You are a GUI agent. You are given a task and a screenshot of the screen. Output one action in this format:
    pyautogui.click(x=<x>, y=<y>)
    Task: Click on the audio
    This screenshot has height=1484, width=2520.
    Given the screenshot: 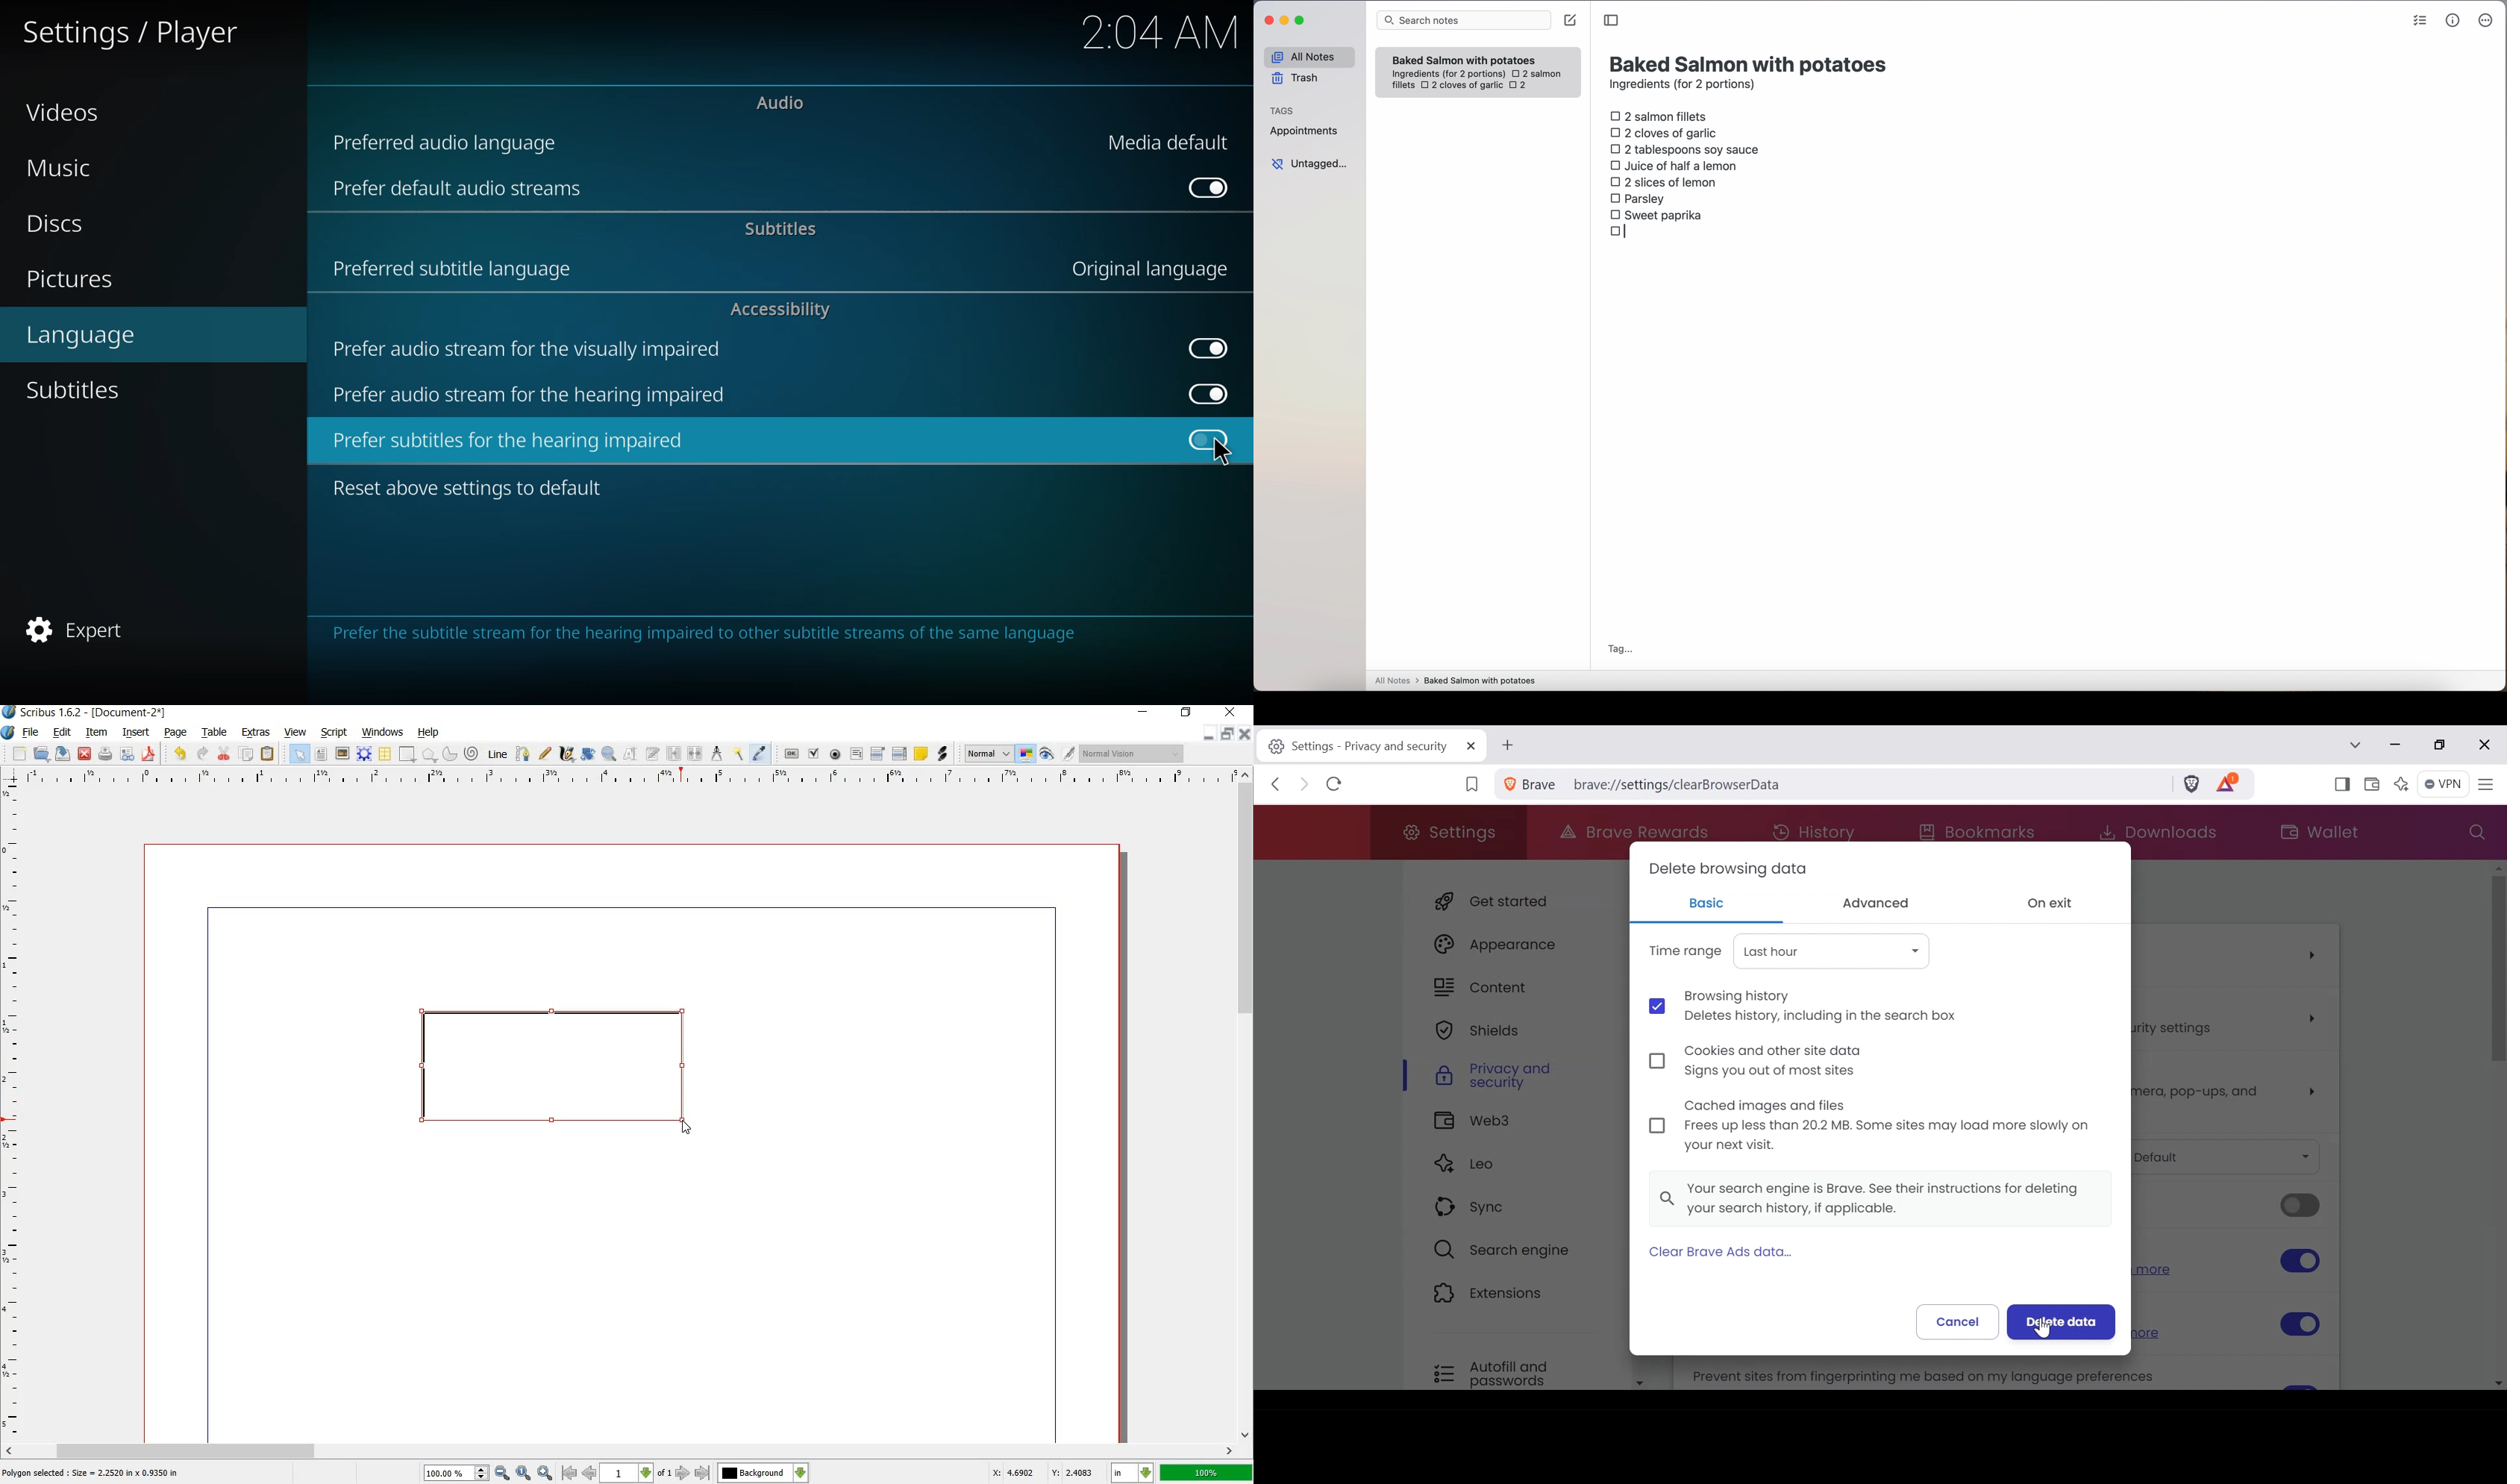 What is the action you would take?
    pyautogui.click(x=781, y=104)
    